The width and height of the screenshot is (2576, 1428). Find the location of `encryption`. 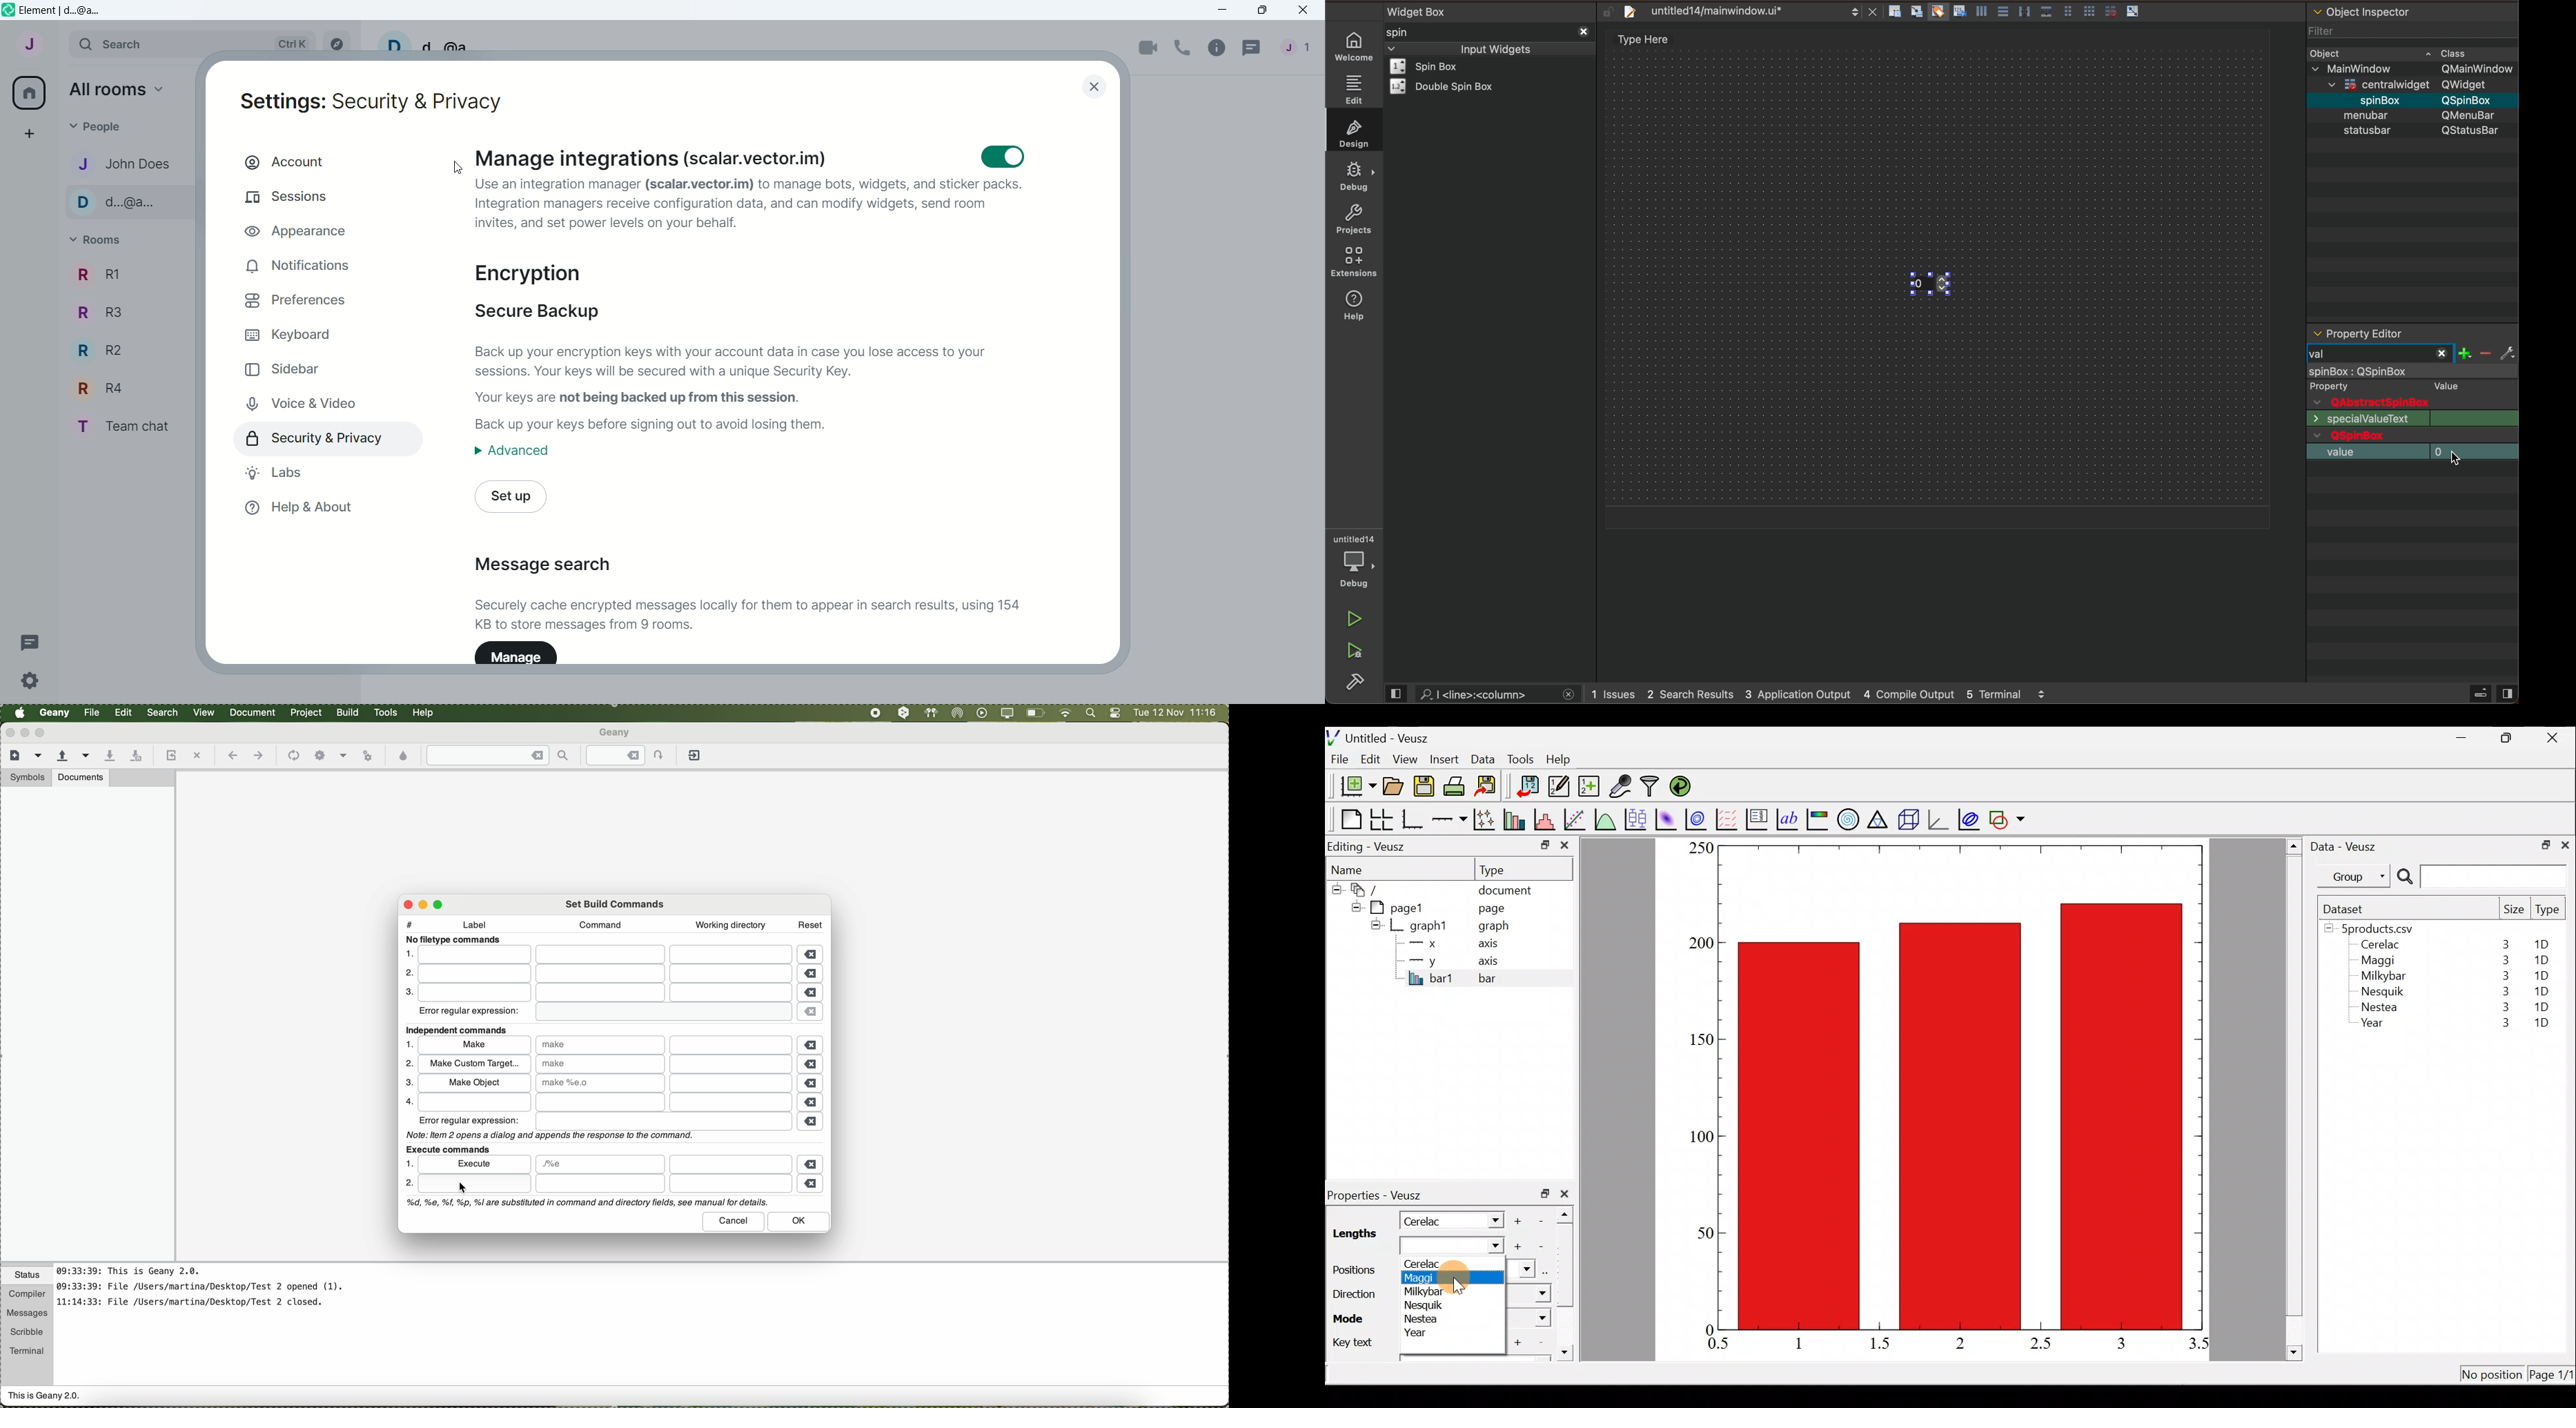

encryption is located at coordinates (533, 276).